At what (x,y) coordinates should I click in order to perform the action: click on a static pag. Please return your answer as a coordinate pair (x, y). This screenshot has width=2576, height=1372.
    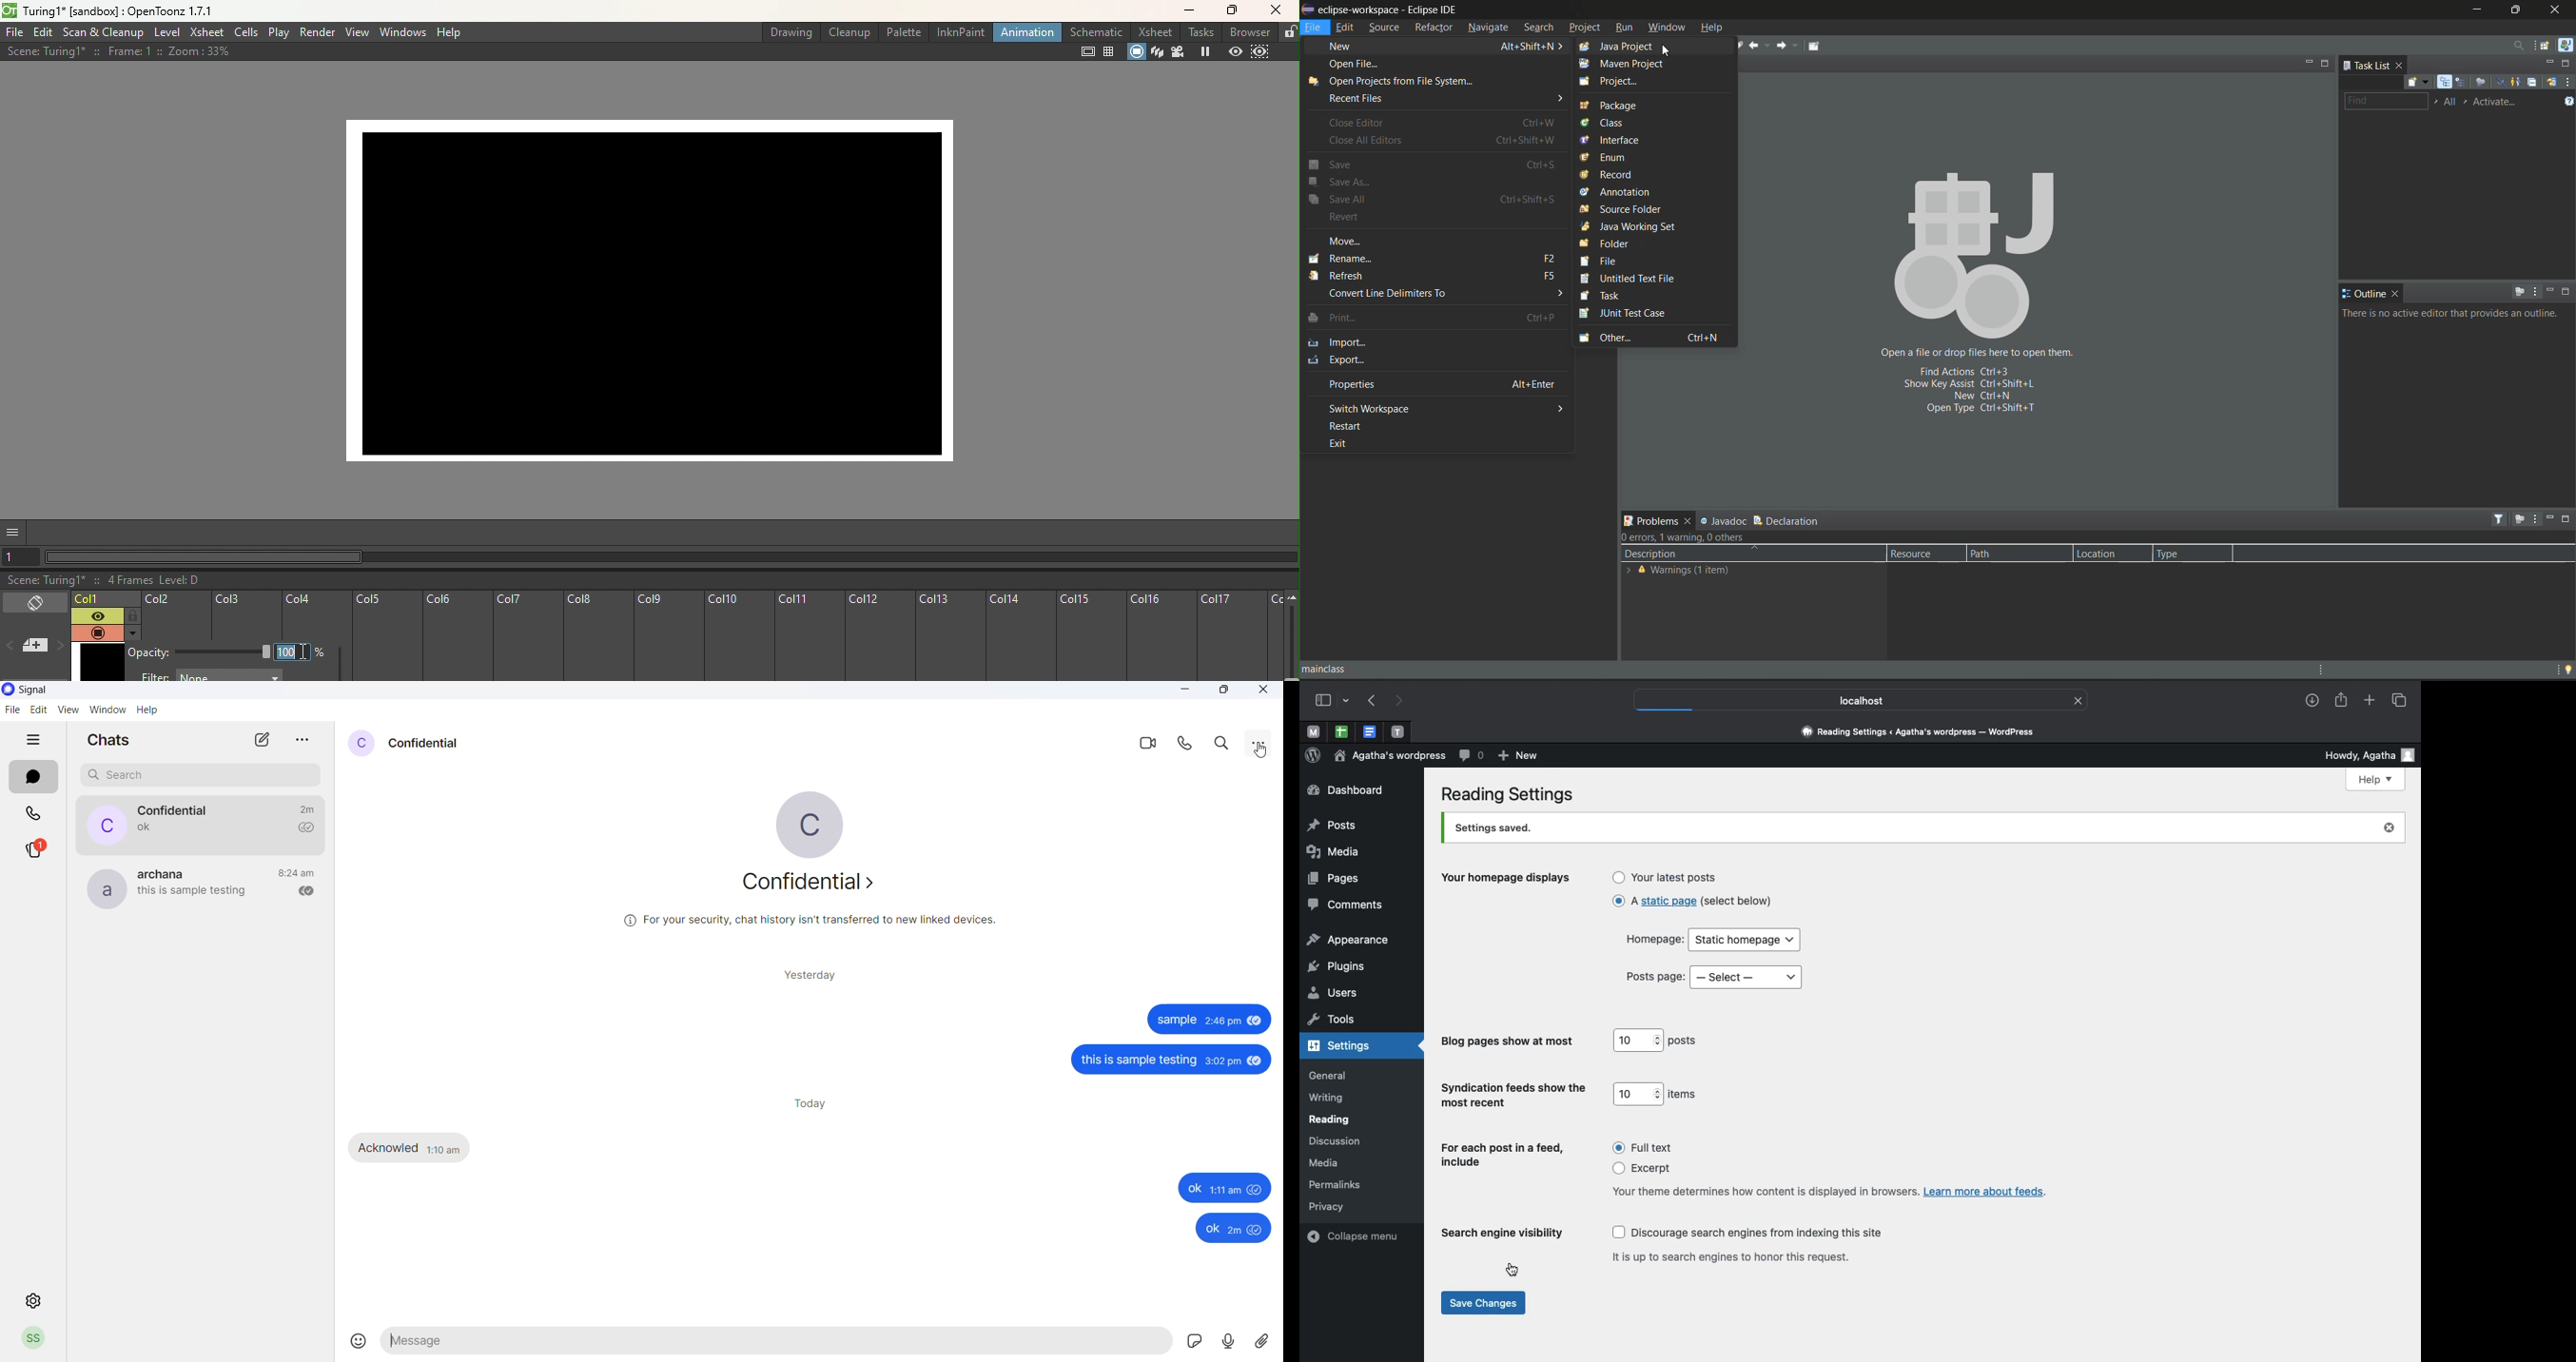
    Looking at the image, I should click on (1688, 901).